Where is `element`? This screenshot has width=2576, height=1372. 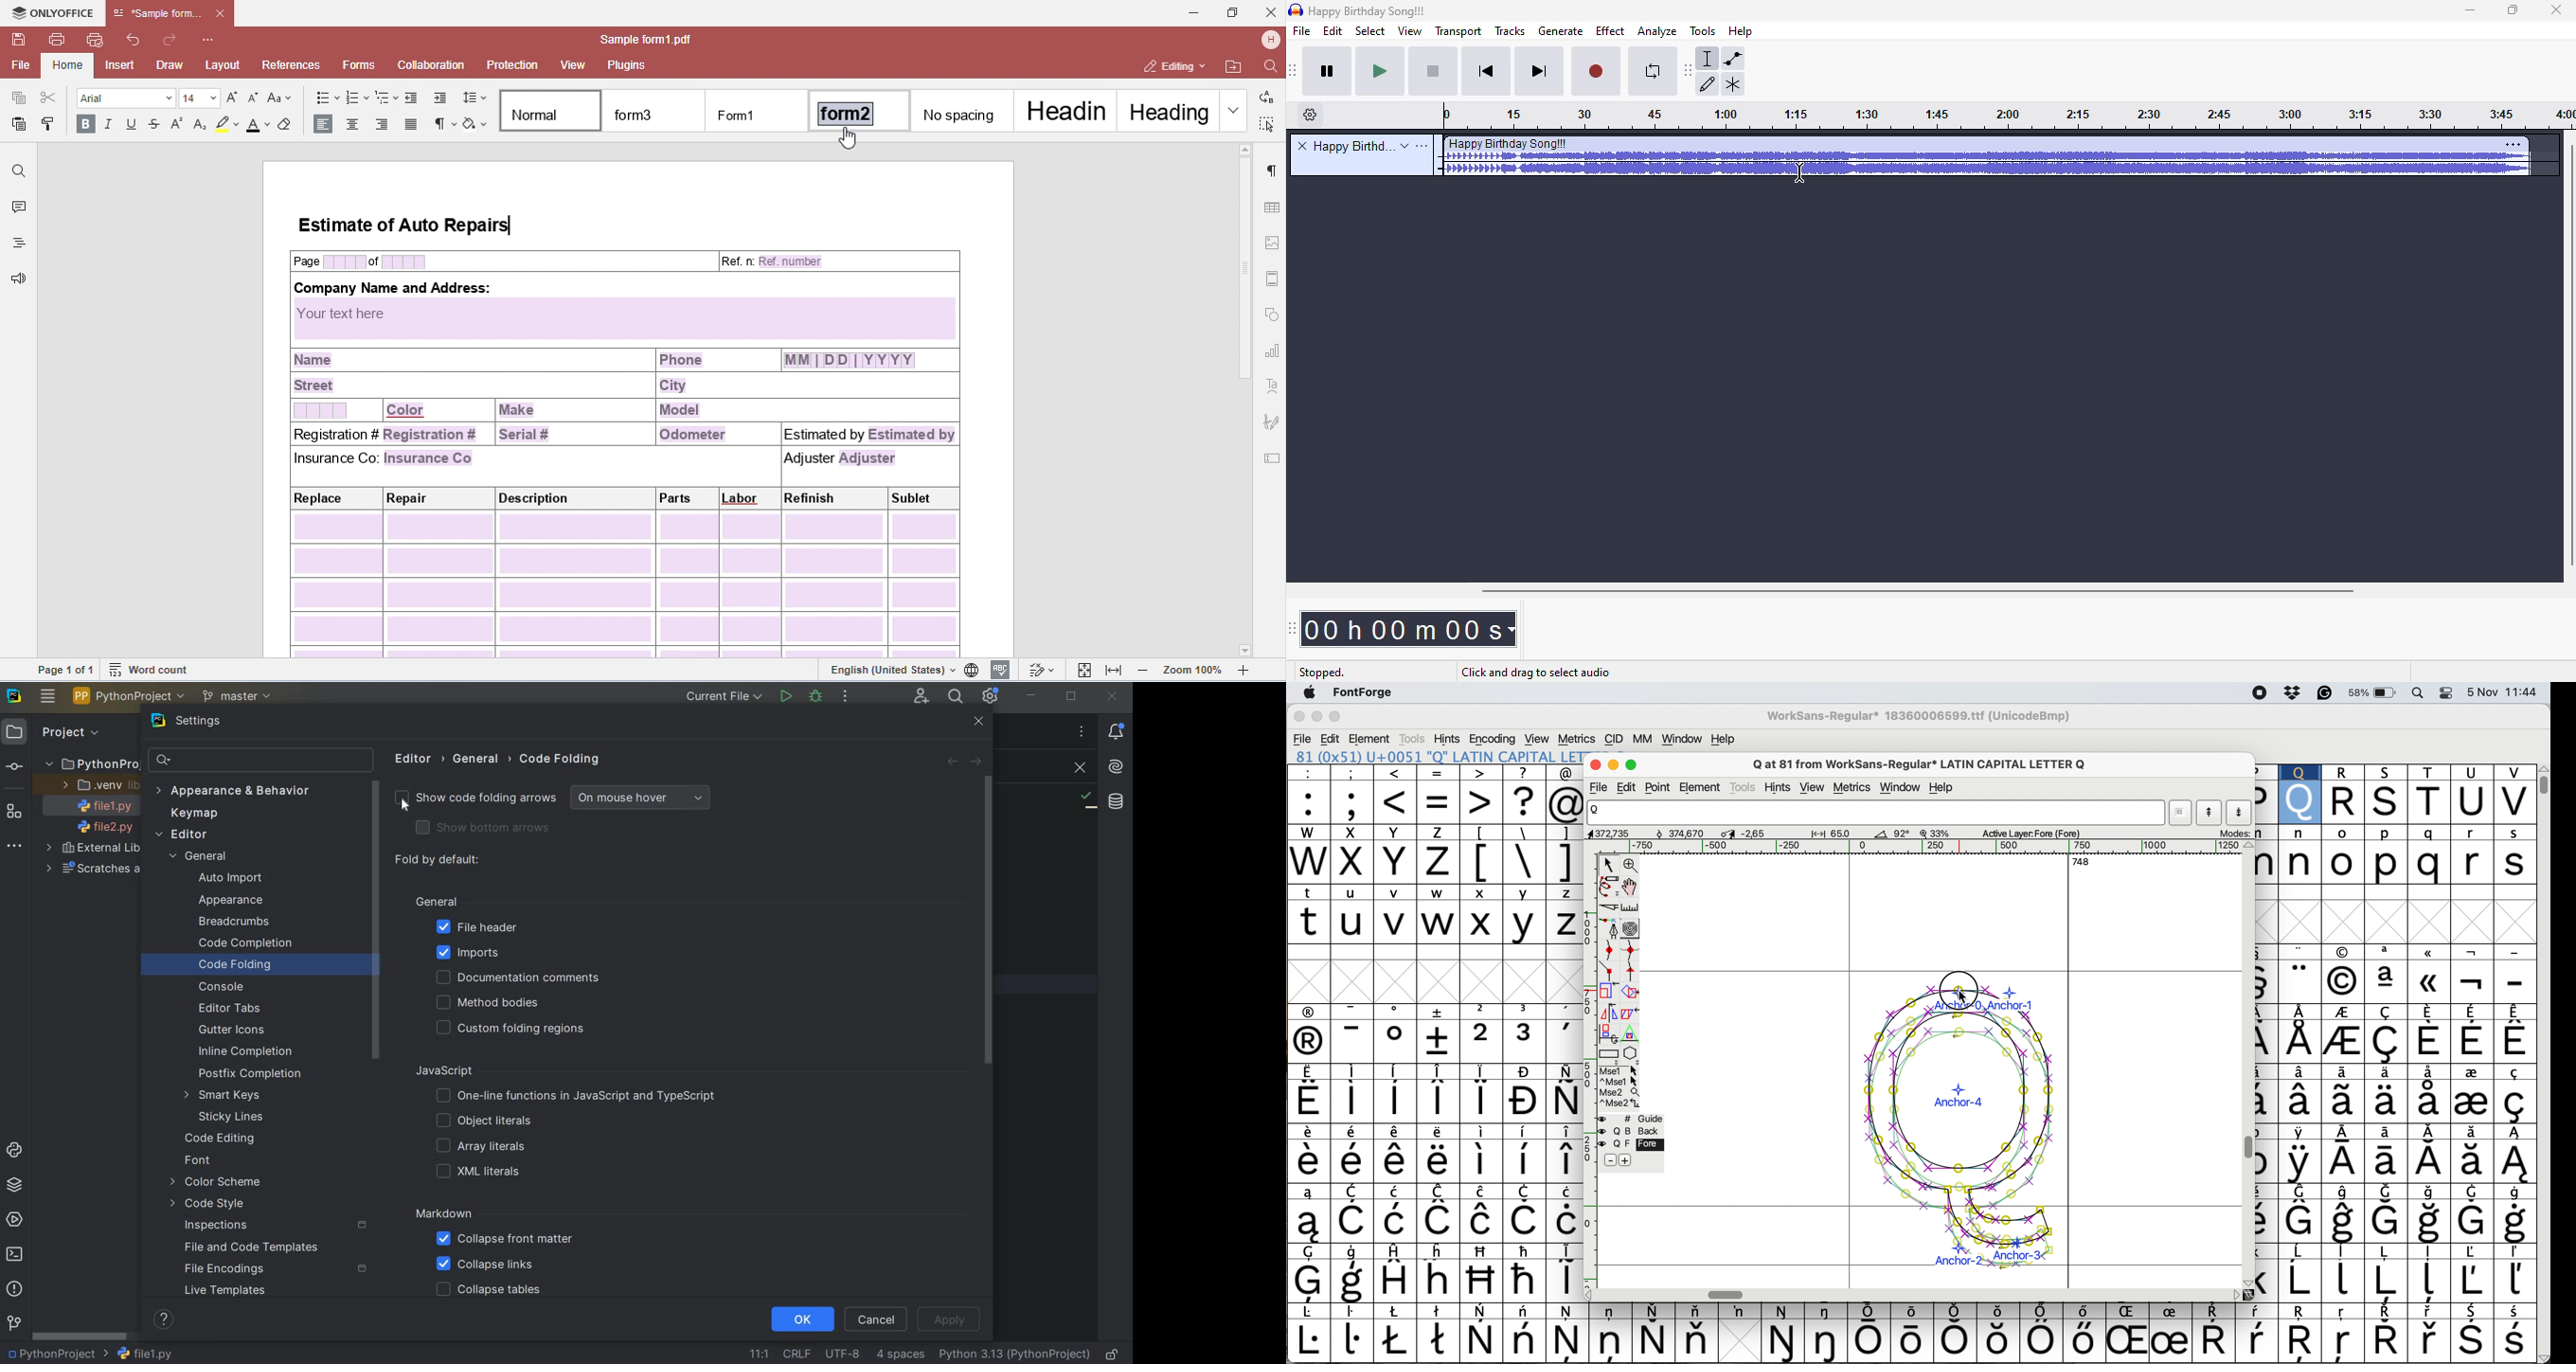 element is located at coordinates (1703, 787).